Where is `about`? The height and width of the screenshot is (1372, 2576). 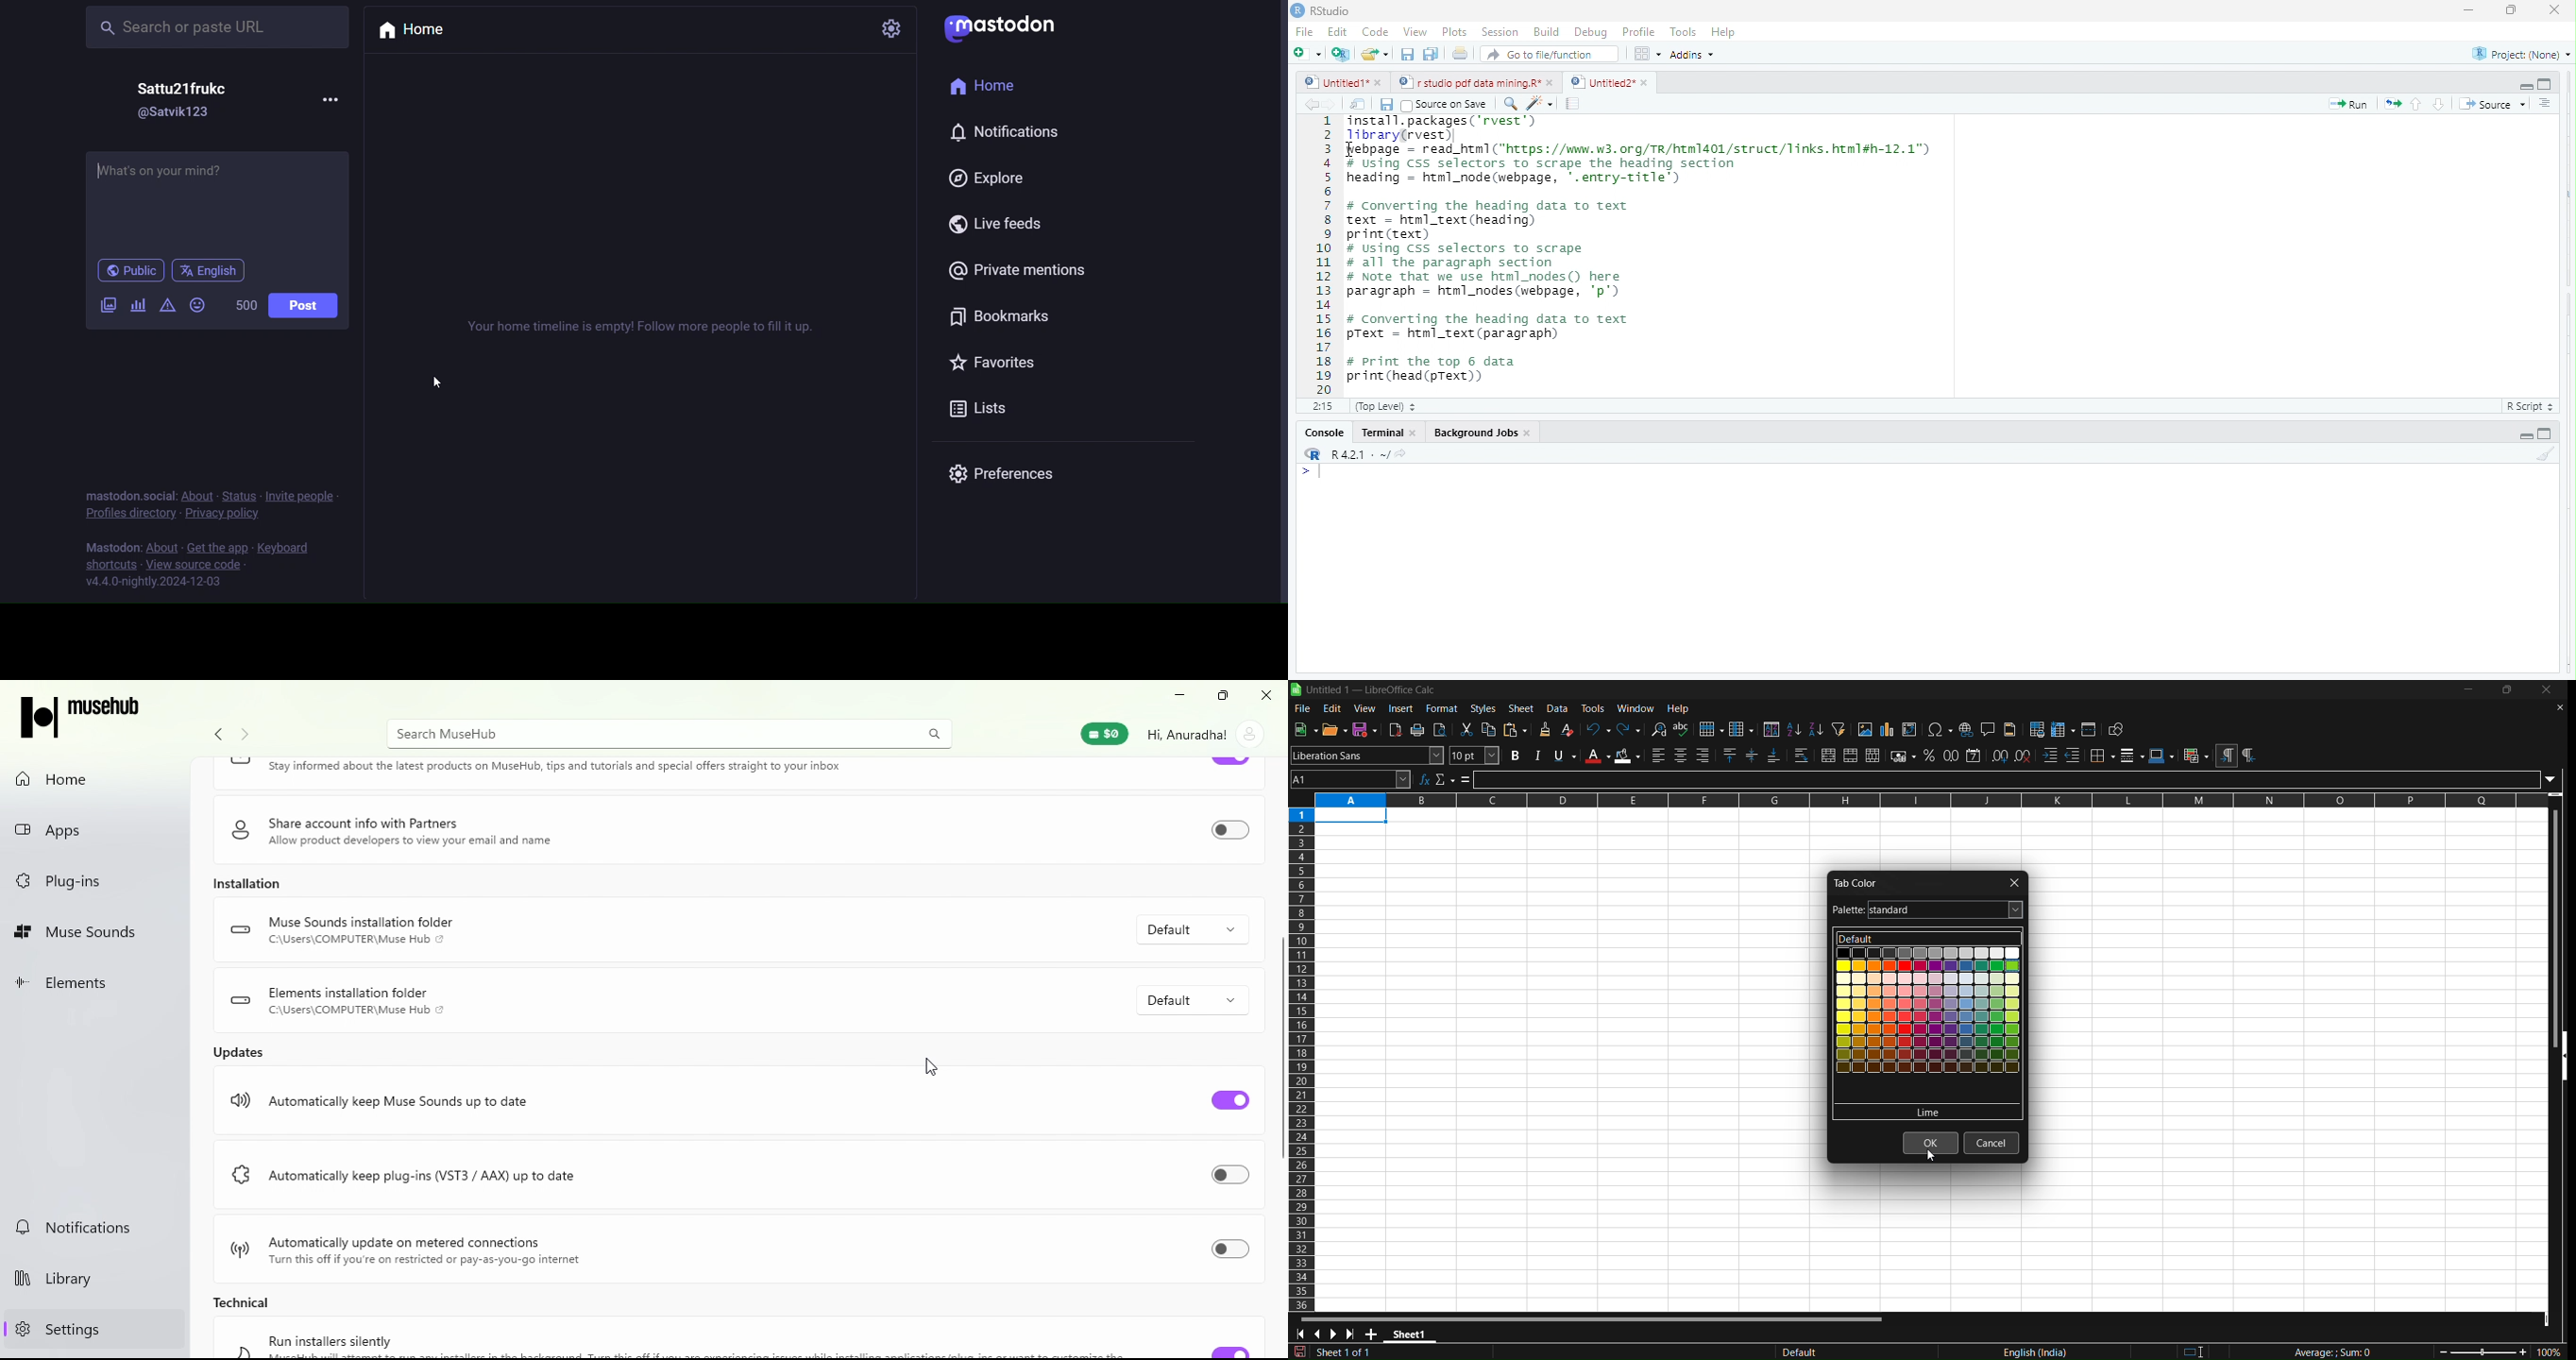
about is located at coordinates (165, 547).